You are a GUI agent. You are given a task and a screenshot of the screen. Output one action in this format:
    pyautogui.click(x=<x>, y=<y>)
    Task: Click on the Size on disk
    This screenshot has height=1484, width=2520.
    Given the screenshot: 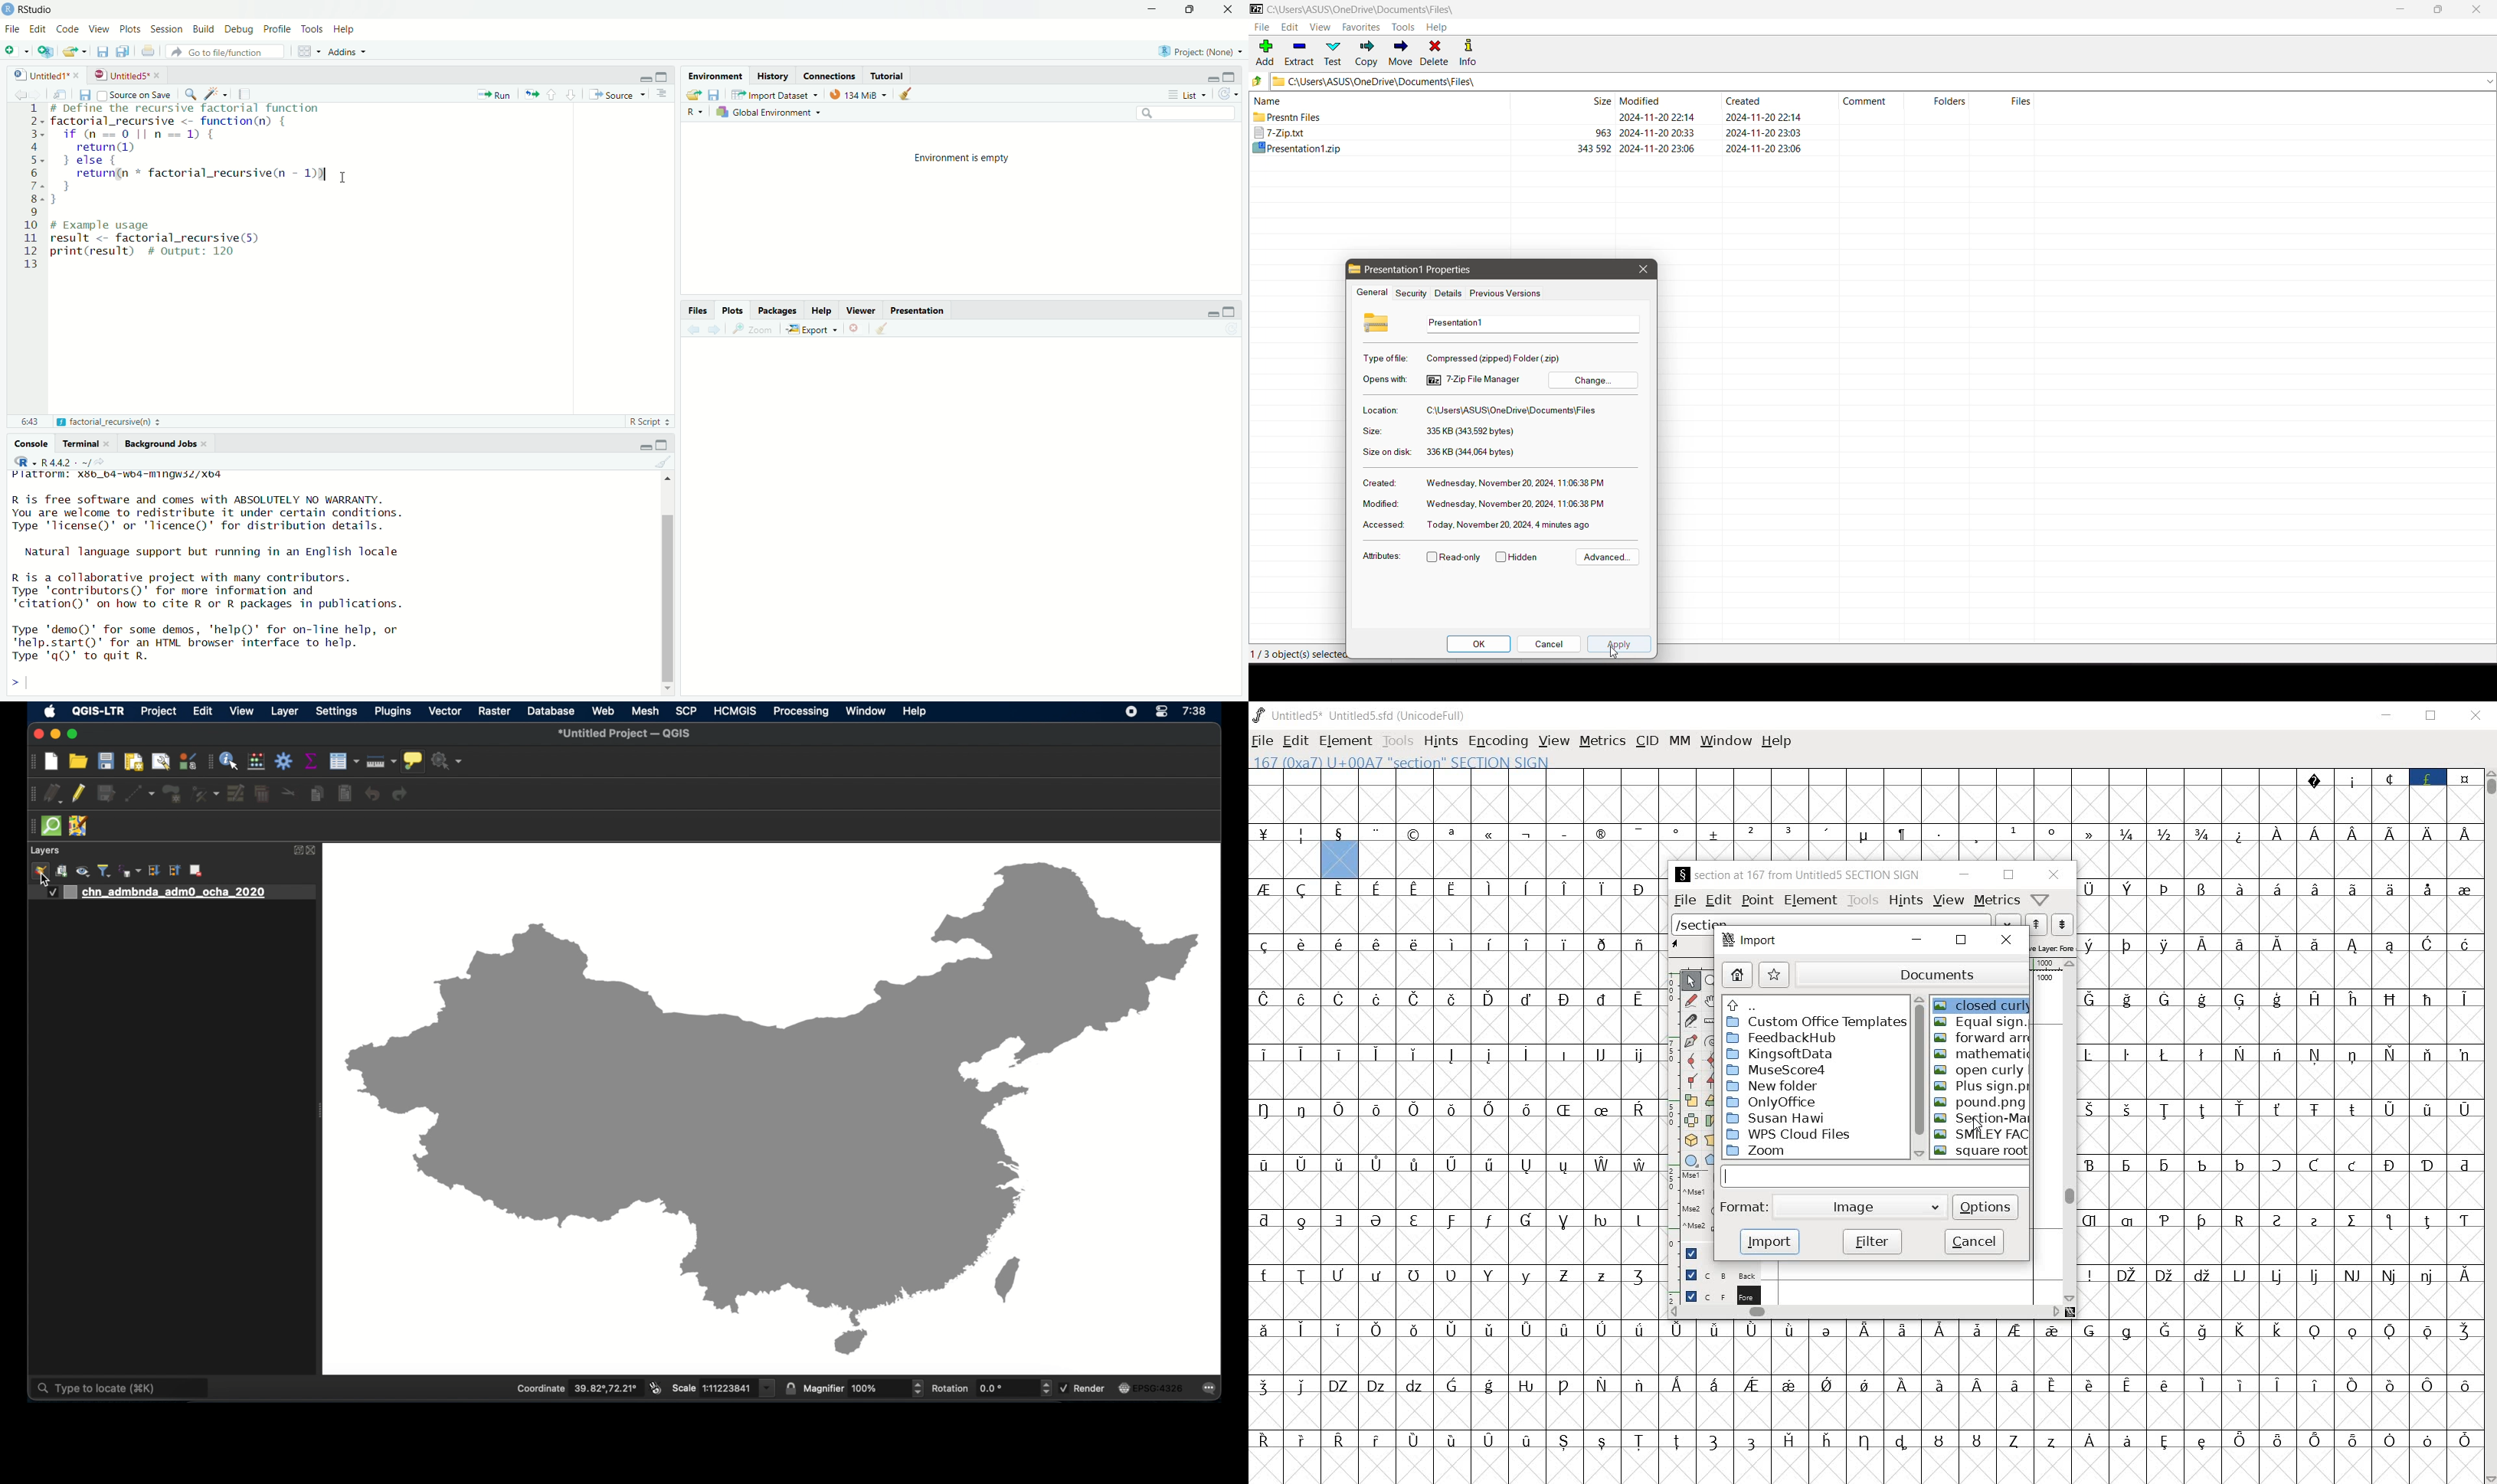 What is the action you would take?
    pyautogui.click(x=1387, y=454)
    